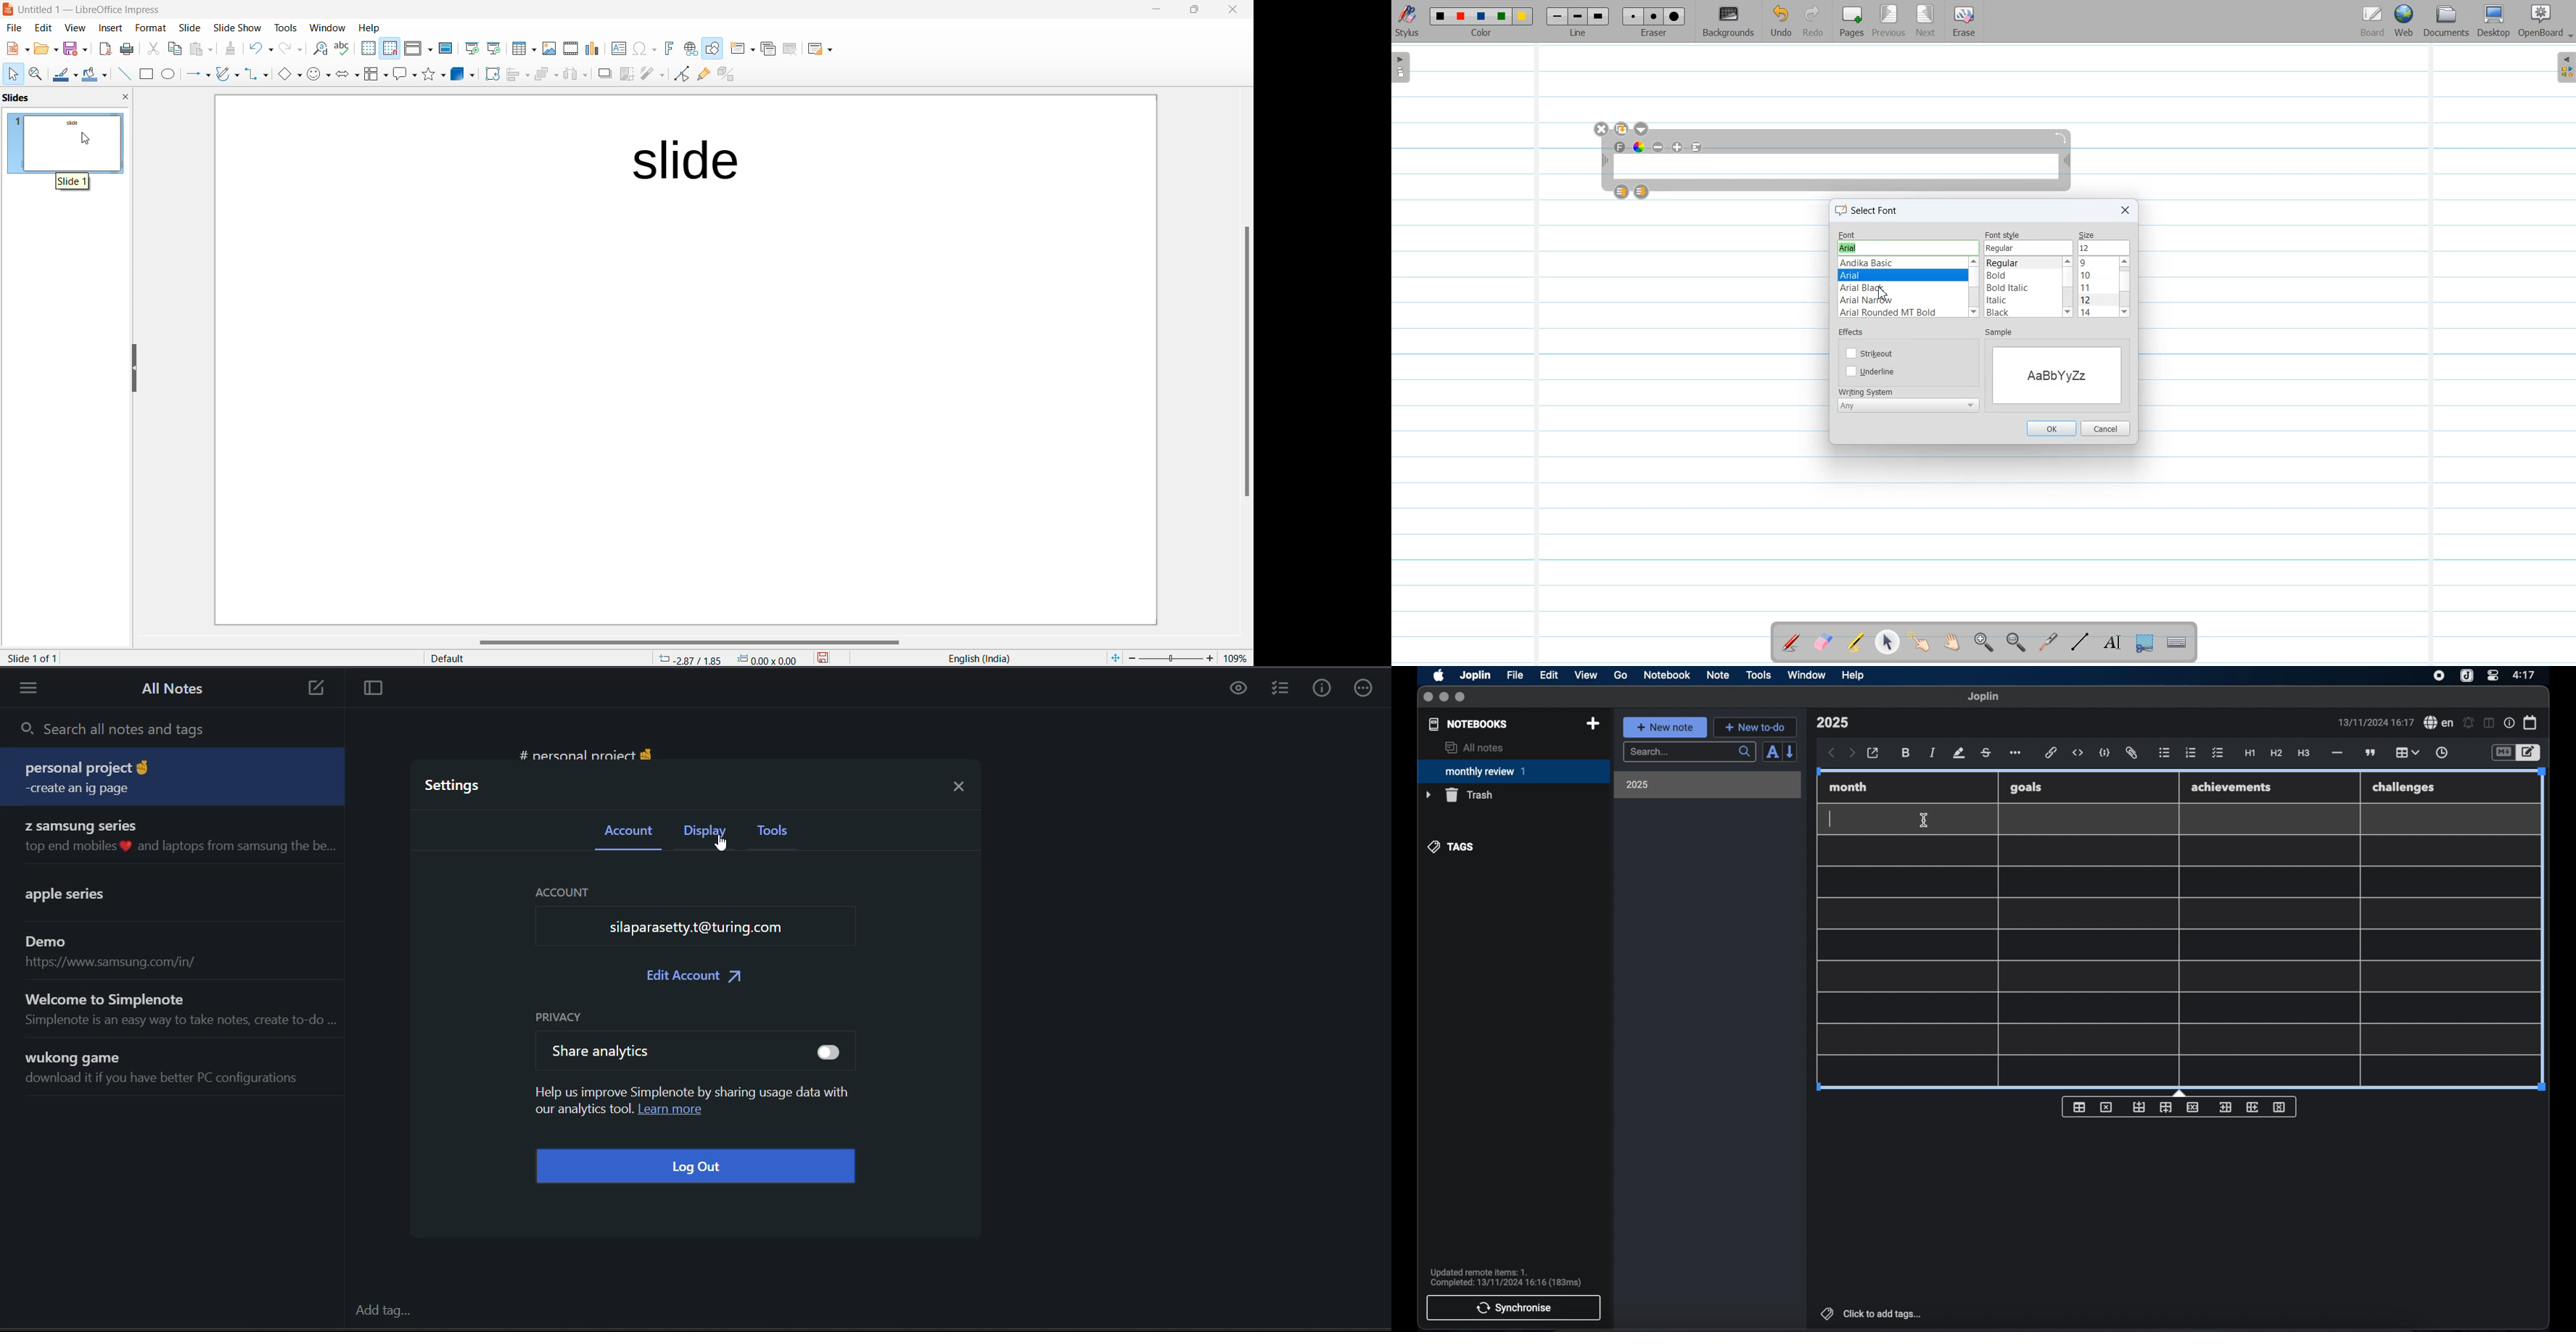  Describe the element at coordinates (569, 48) in the screenshot. I see `Insert audio and video` at that location.